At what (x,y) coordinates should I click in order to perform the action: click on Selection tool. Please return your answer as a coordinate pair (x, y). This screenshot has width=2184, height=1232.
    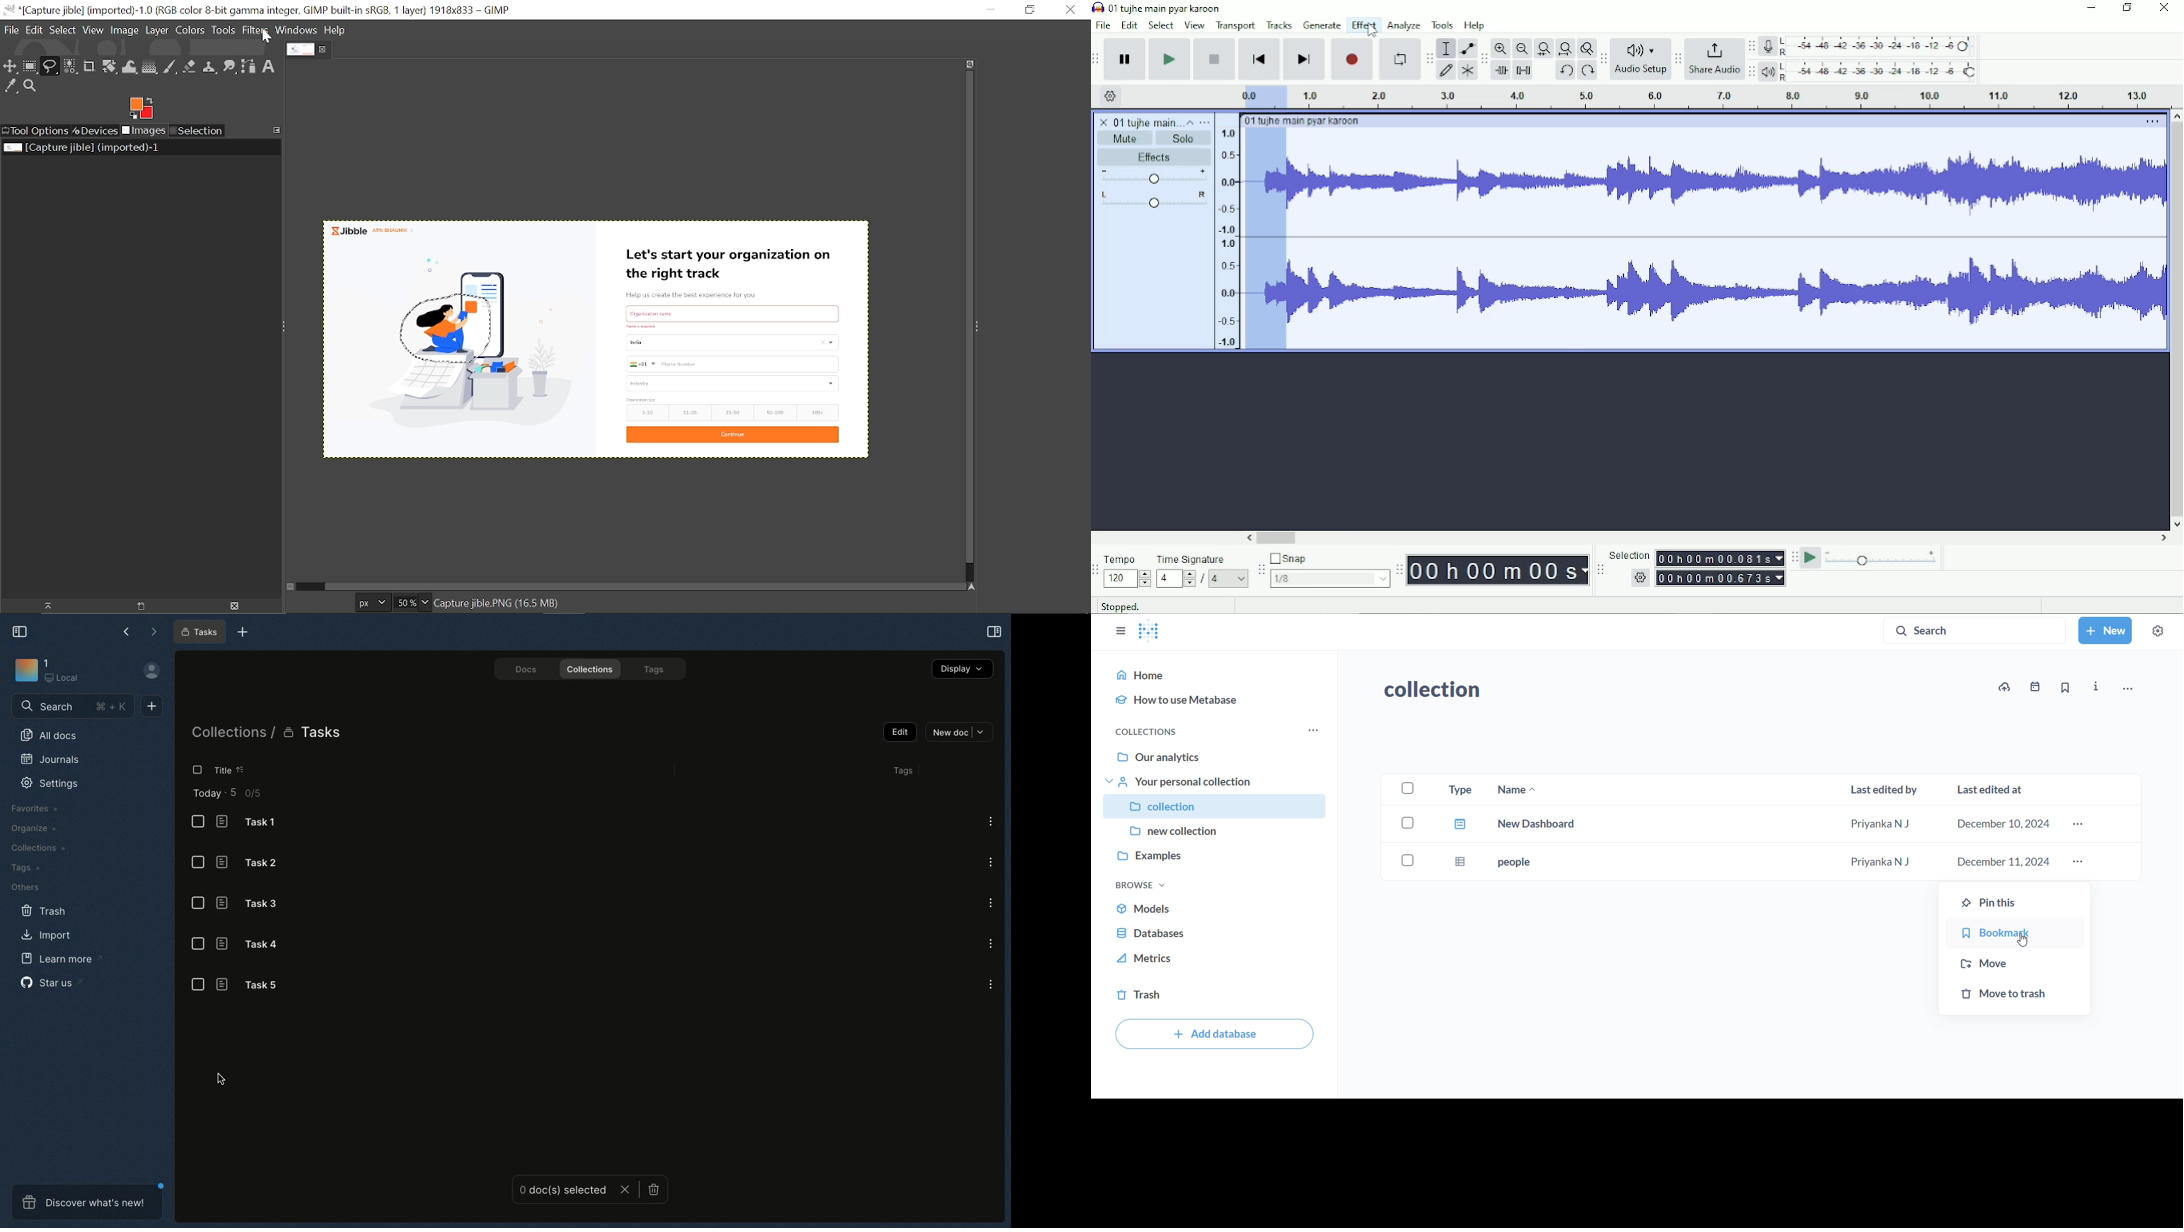
    Looking at the image, I should click on (1446, 47).